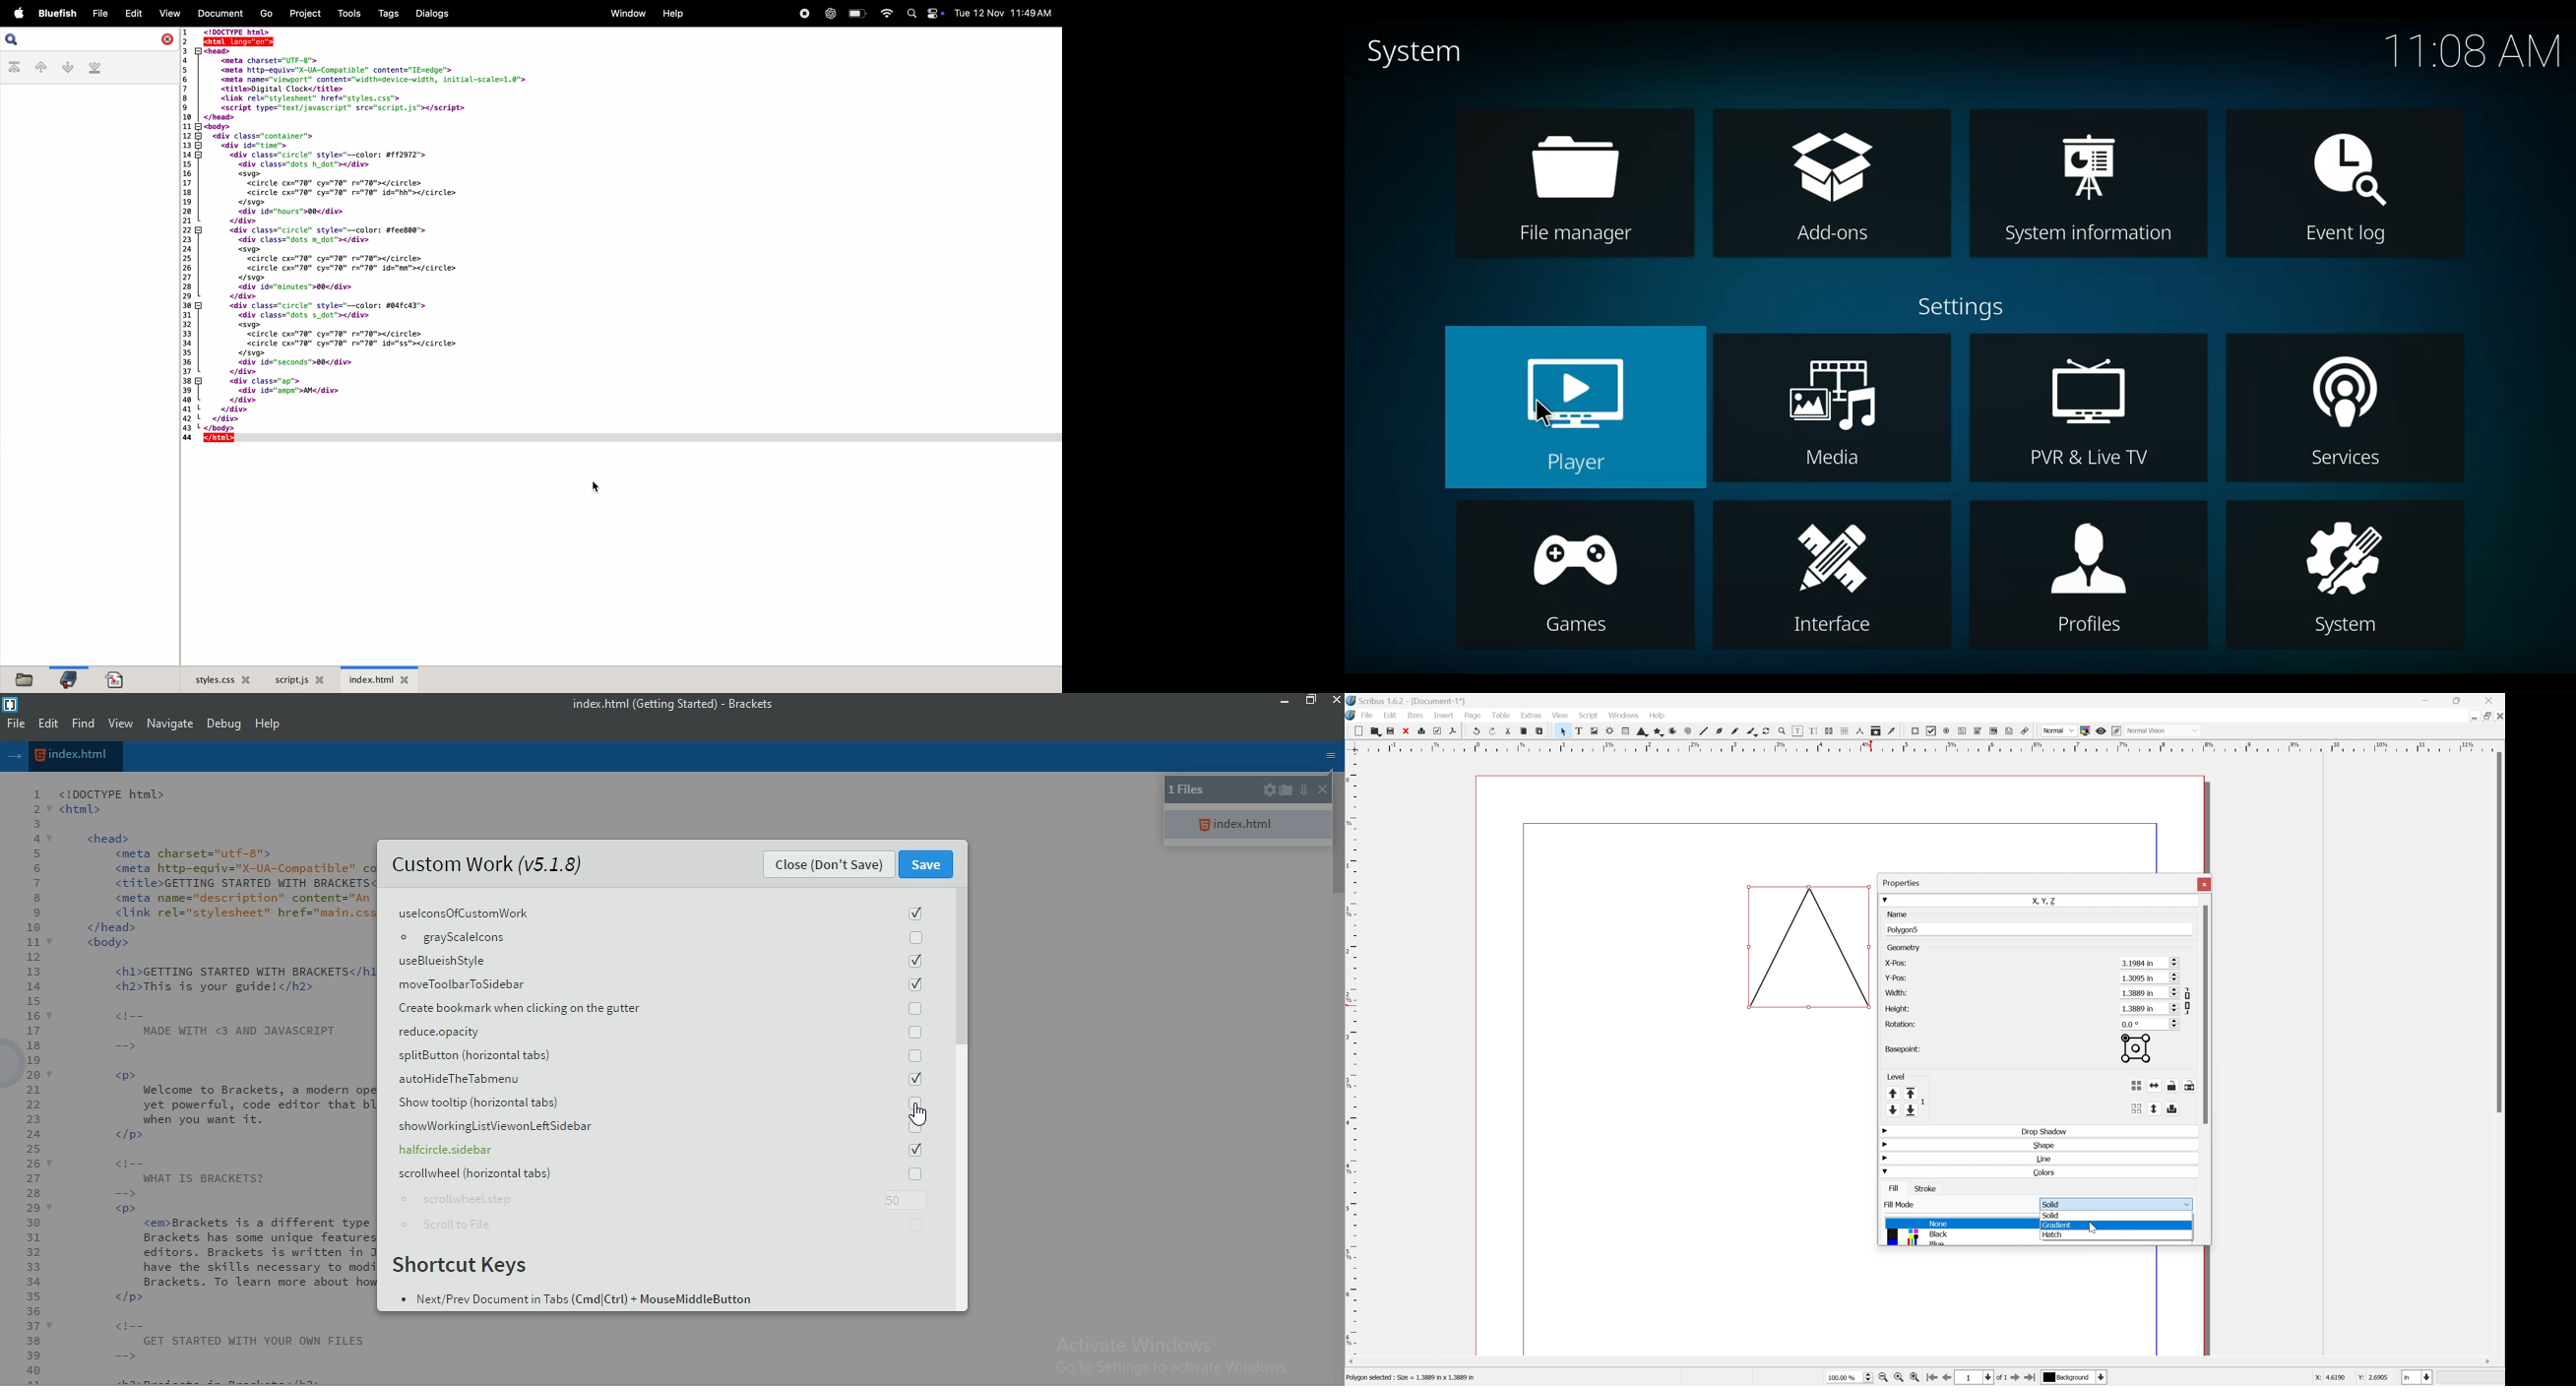 This screenshot has height=1400, width=2576. Describe the element at coordinates (1932, 730) in the screenshot. I see `PDF checkbox` at that location.